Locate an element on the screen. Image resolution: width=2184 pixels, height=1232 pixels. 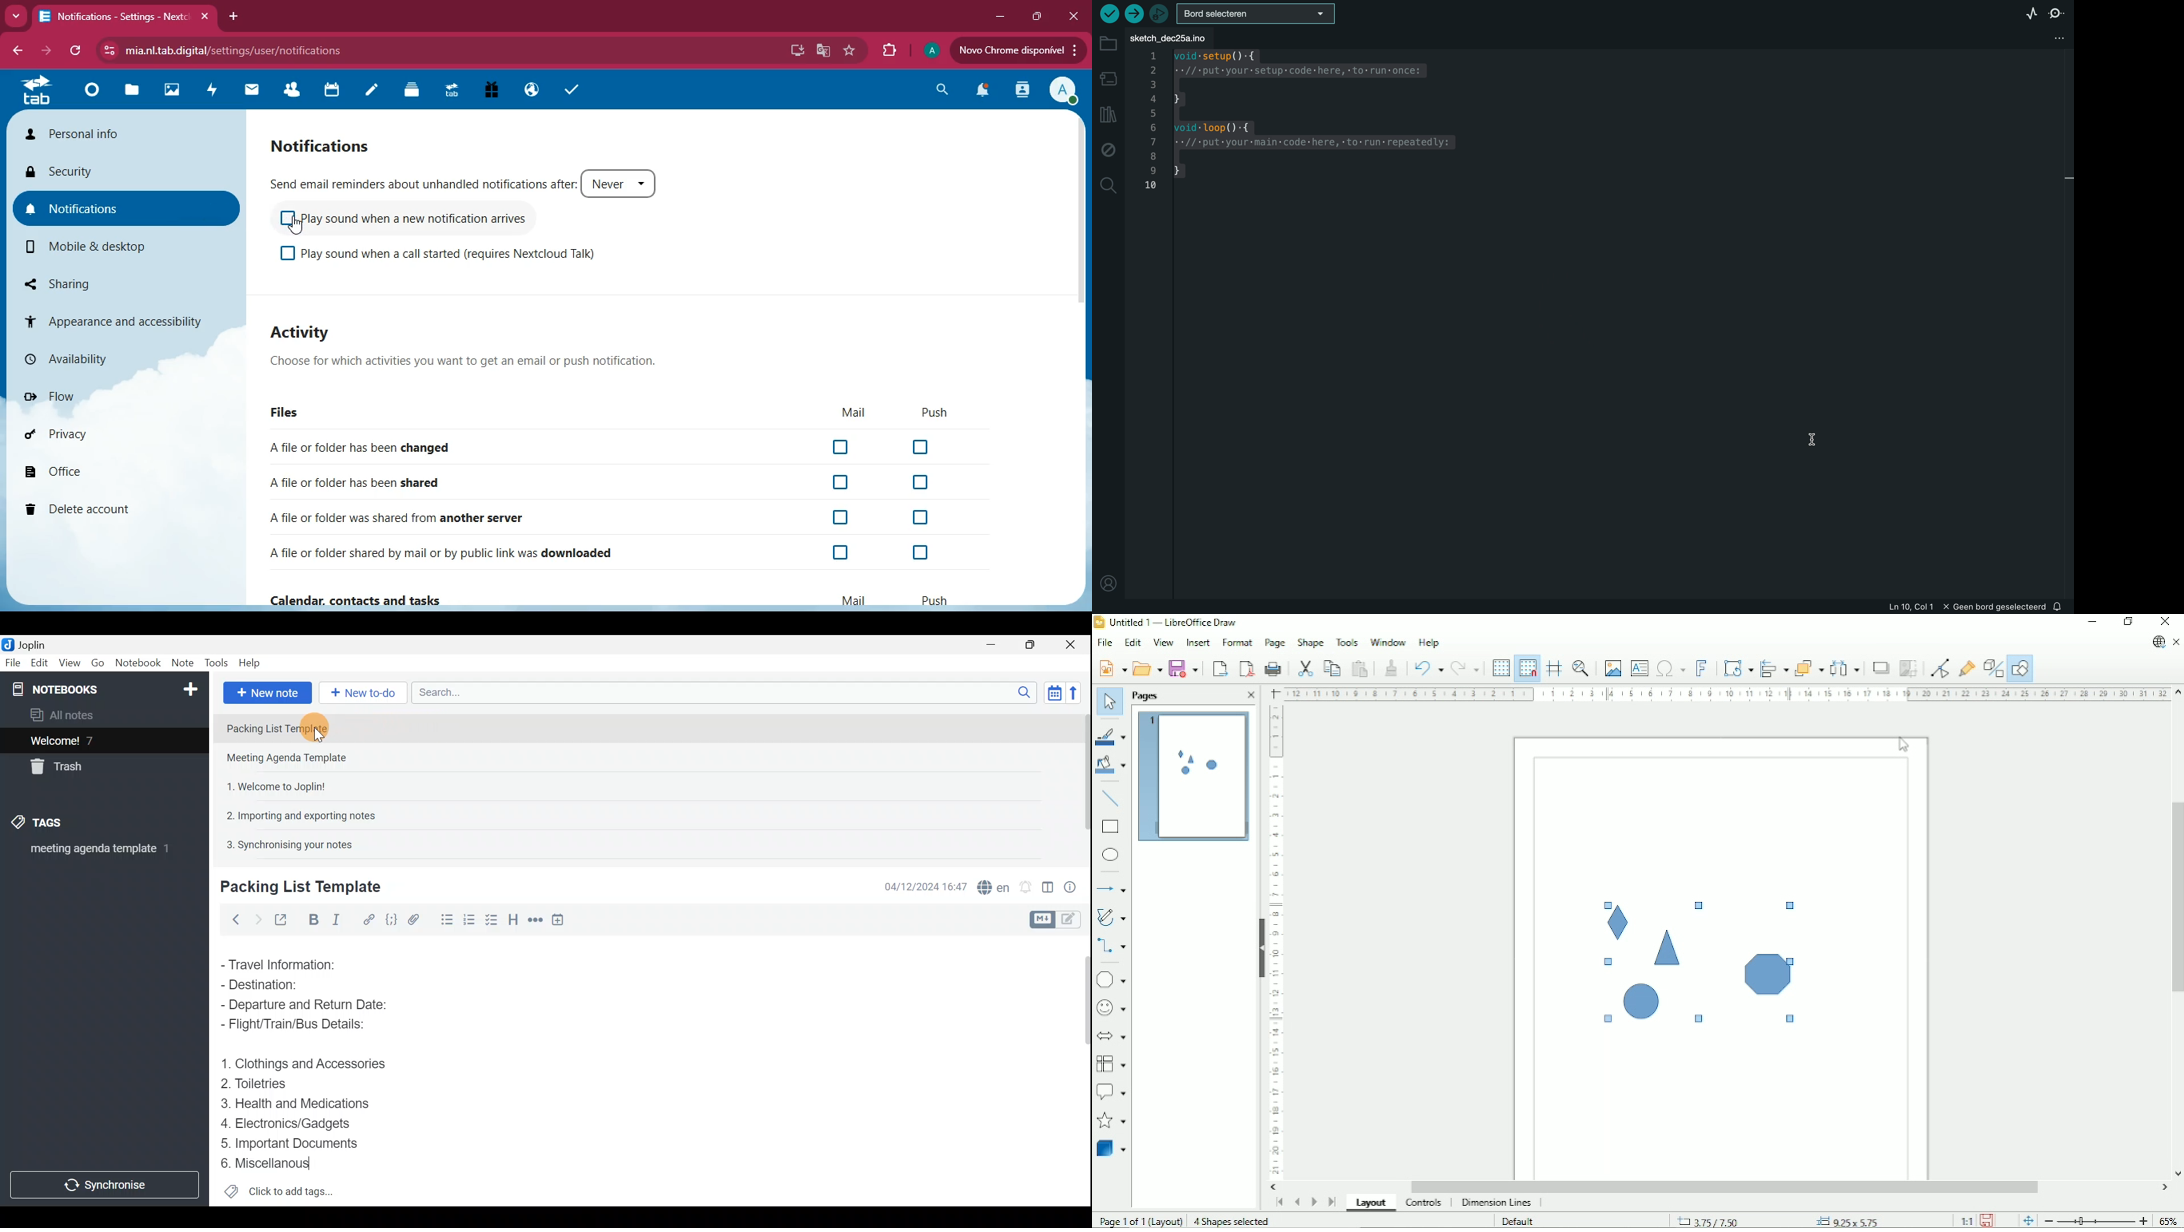
Horizontal rule is located at coordinates (534, 920).